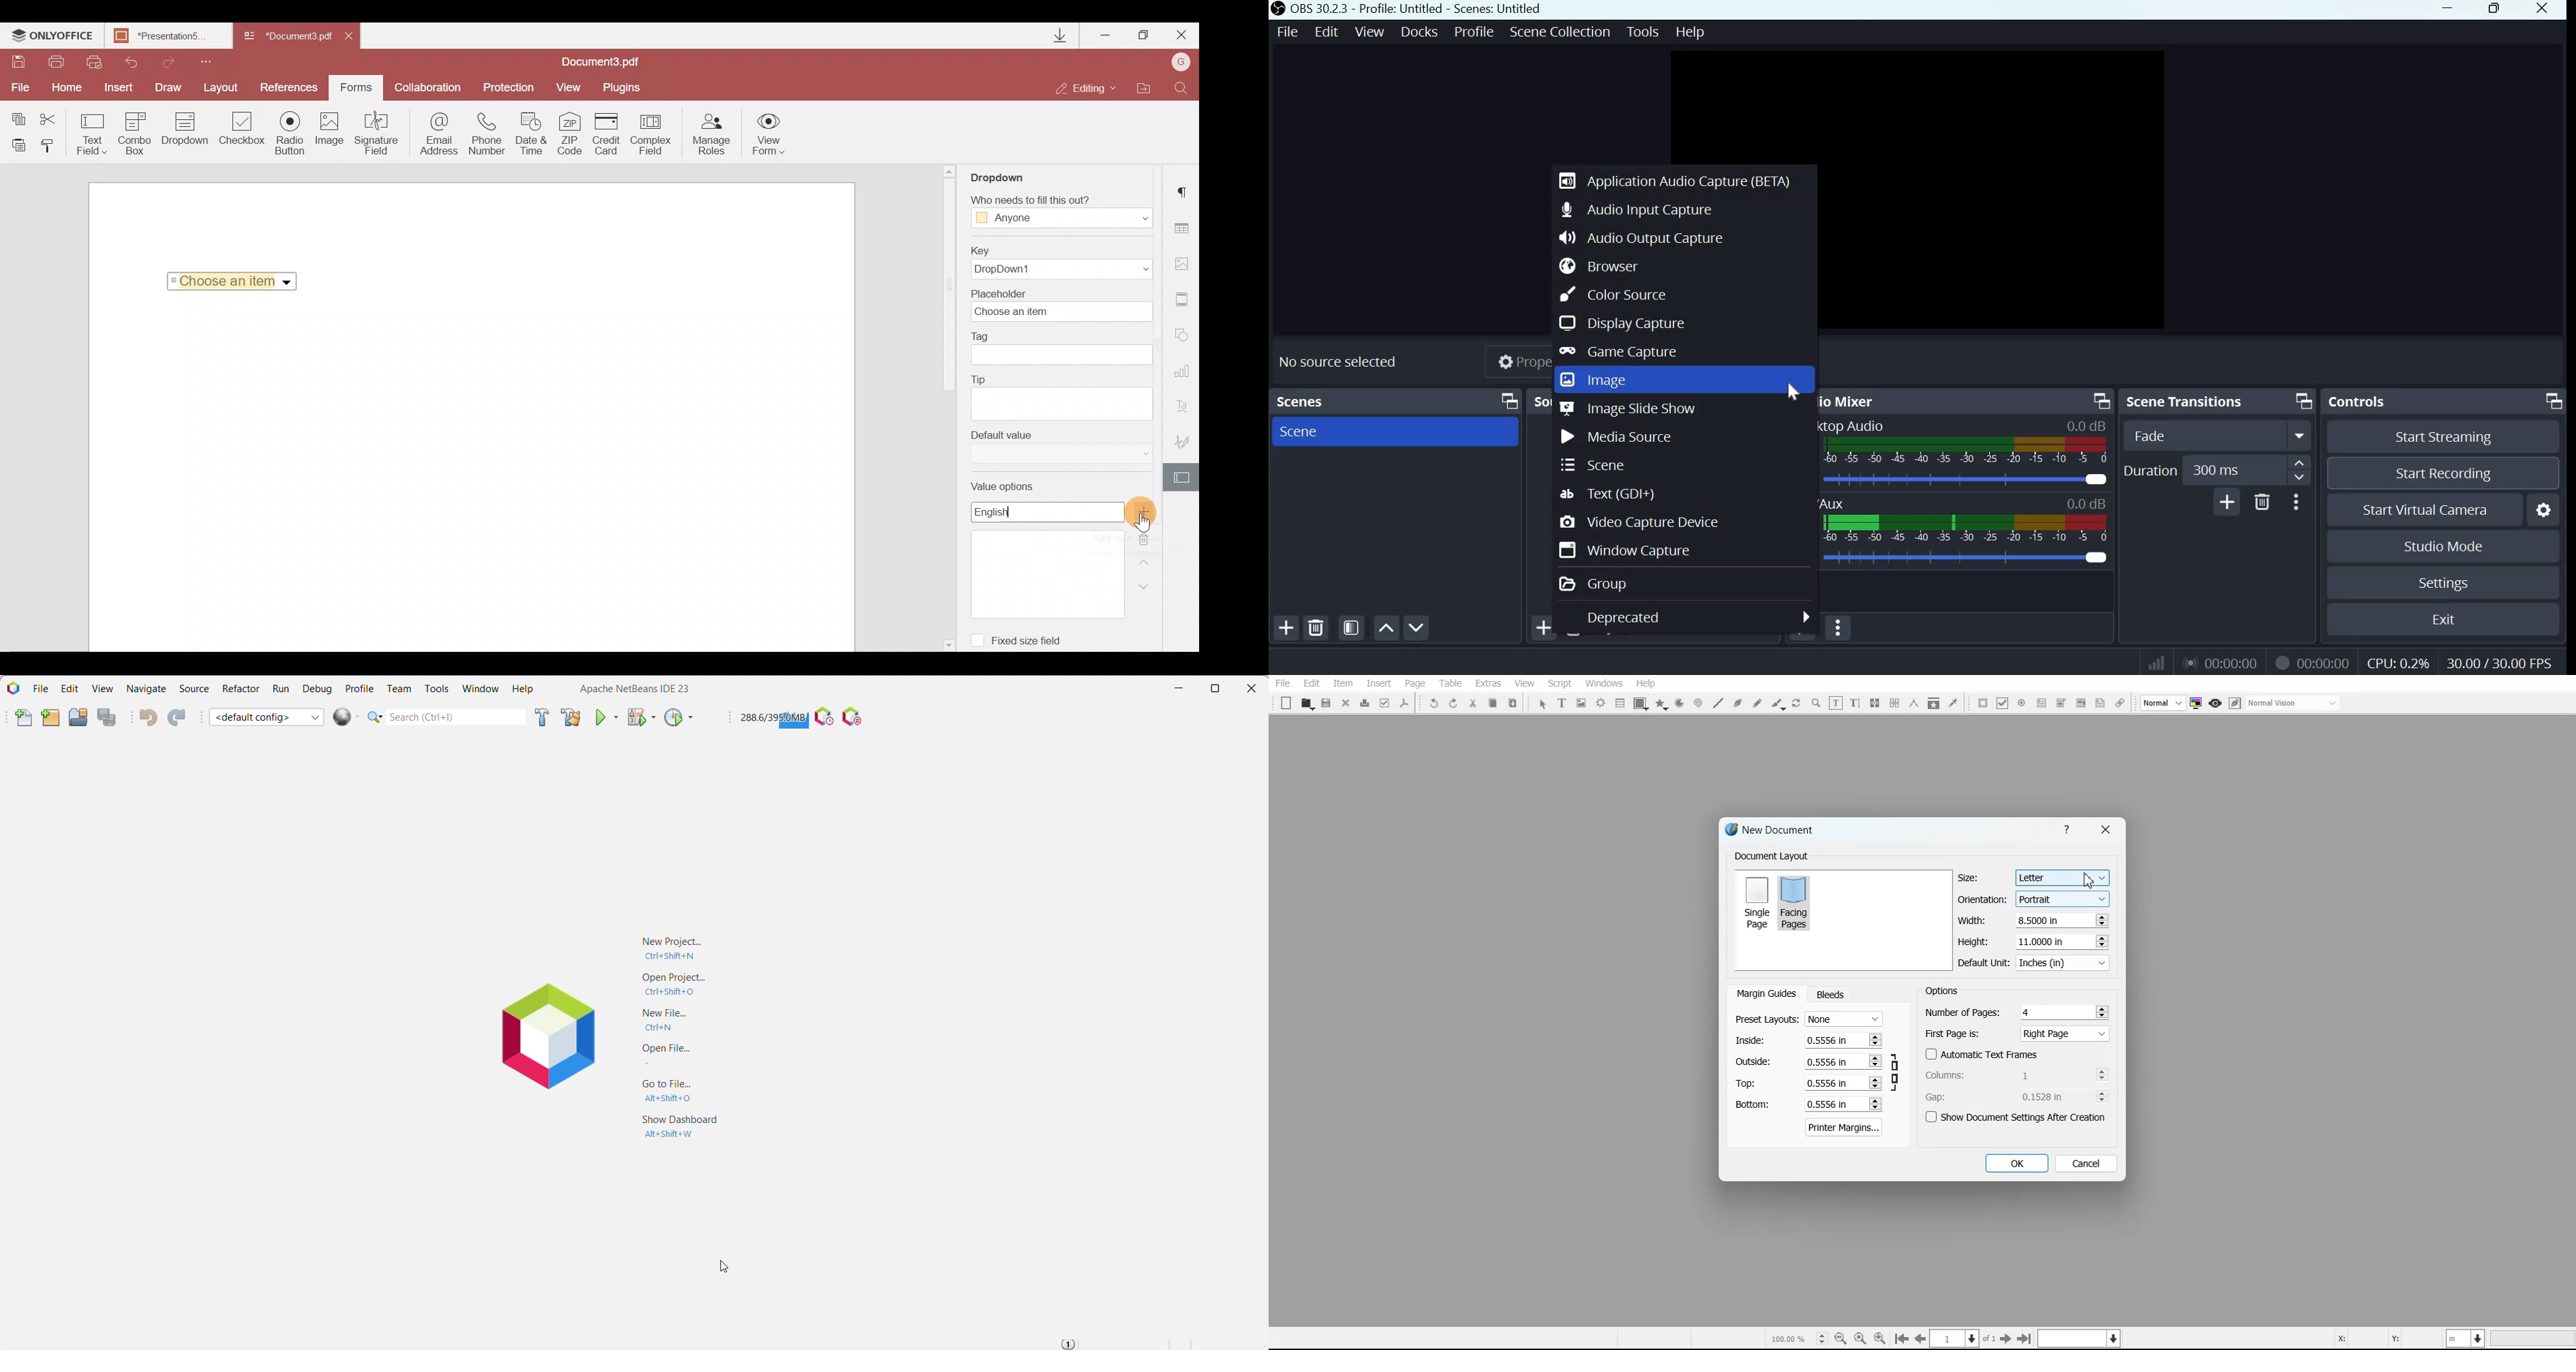 This screenshot has width=2576, height=1372. What do you see at coordinates (2034, 941) in the screenshot?
I see `Height adjuster` at bounding box center [2034, 941].